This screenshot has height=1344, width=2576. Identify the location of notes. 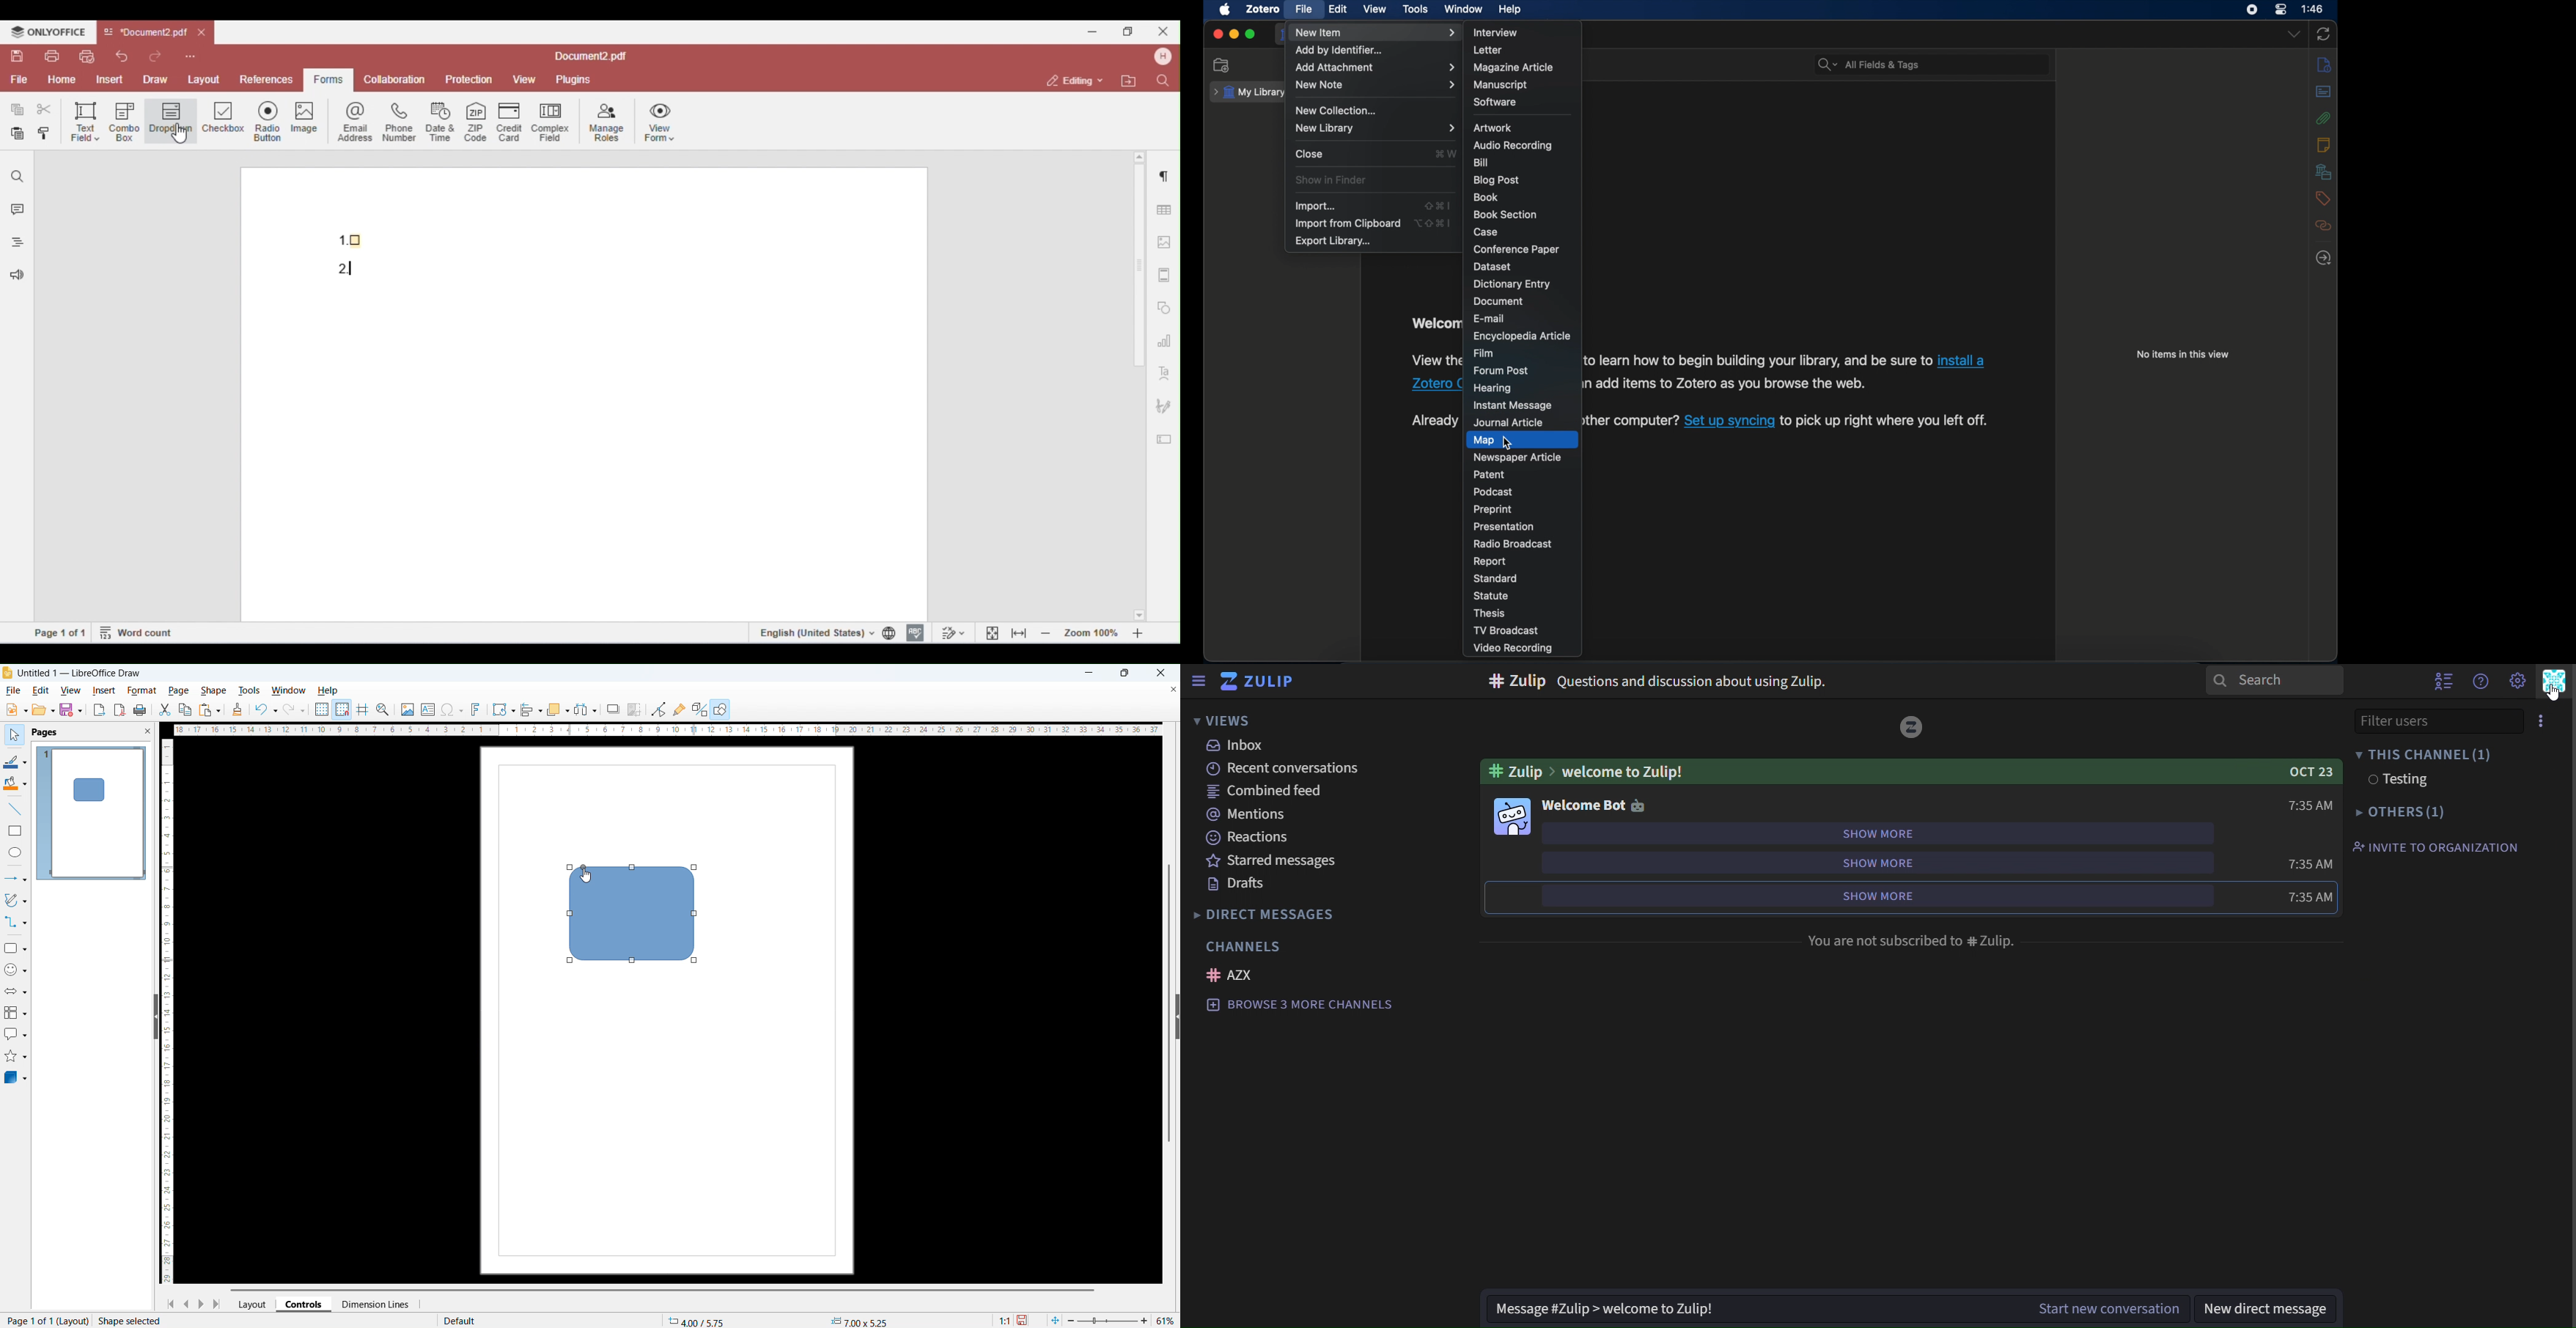
(2324, 144).